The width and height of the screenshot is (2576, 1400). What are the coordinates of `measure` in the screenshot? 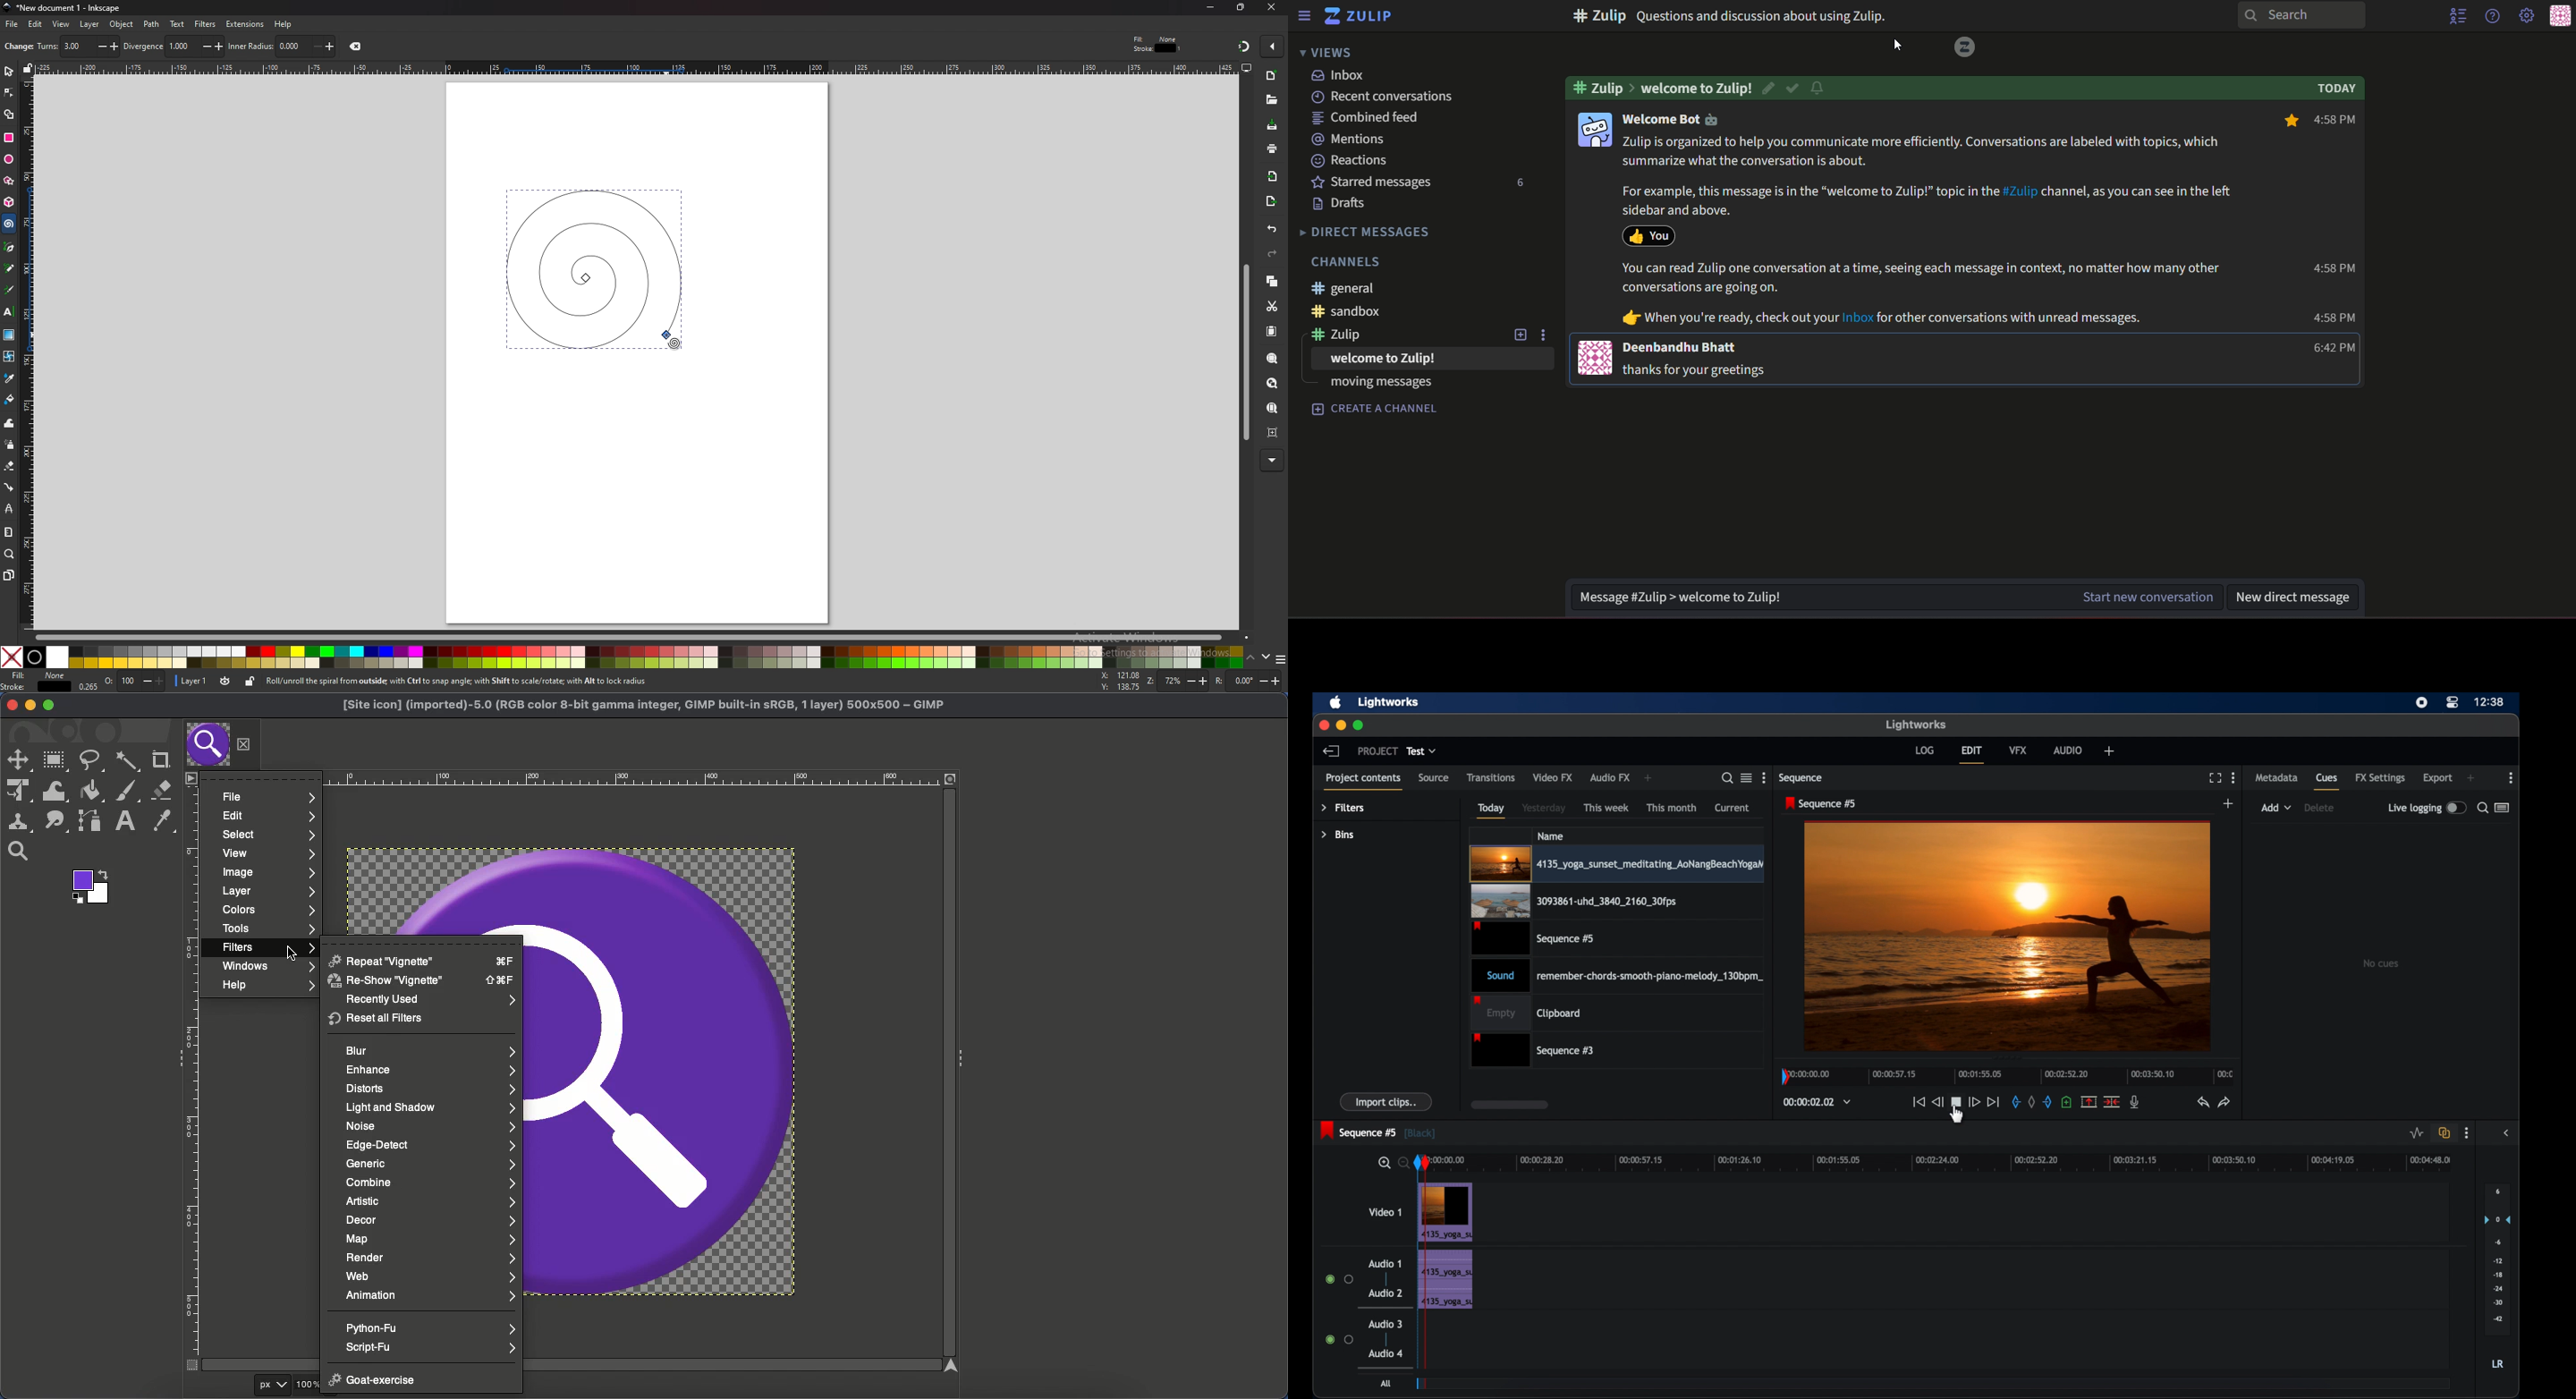 It's located at (9, 532).